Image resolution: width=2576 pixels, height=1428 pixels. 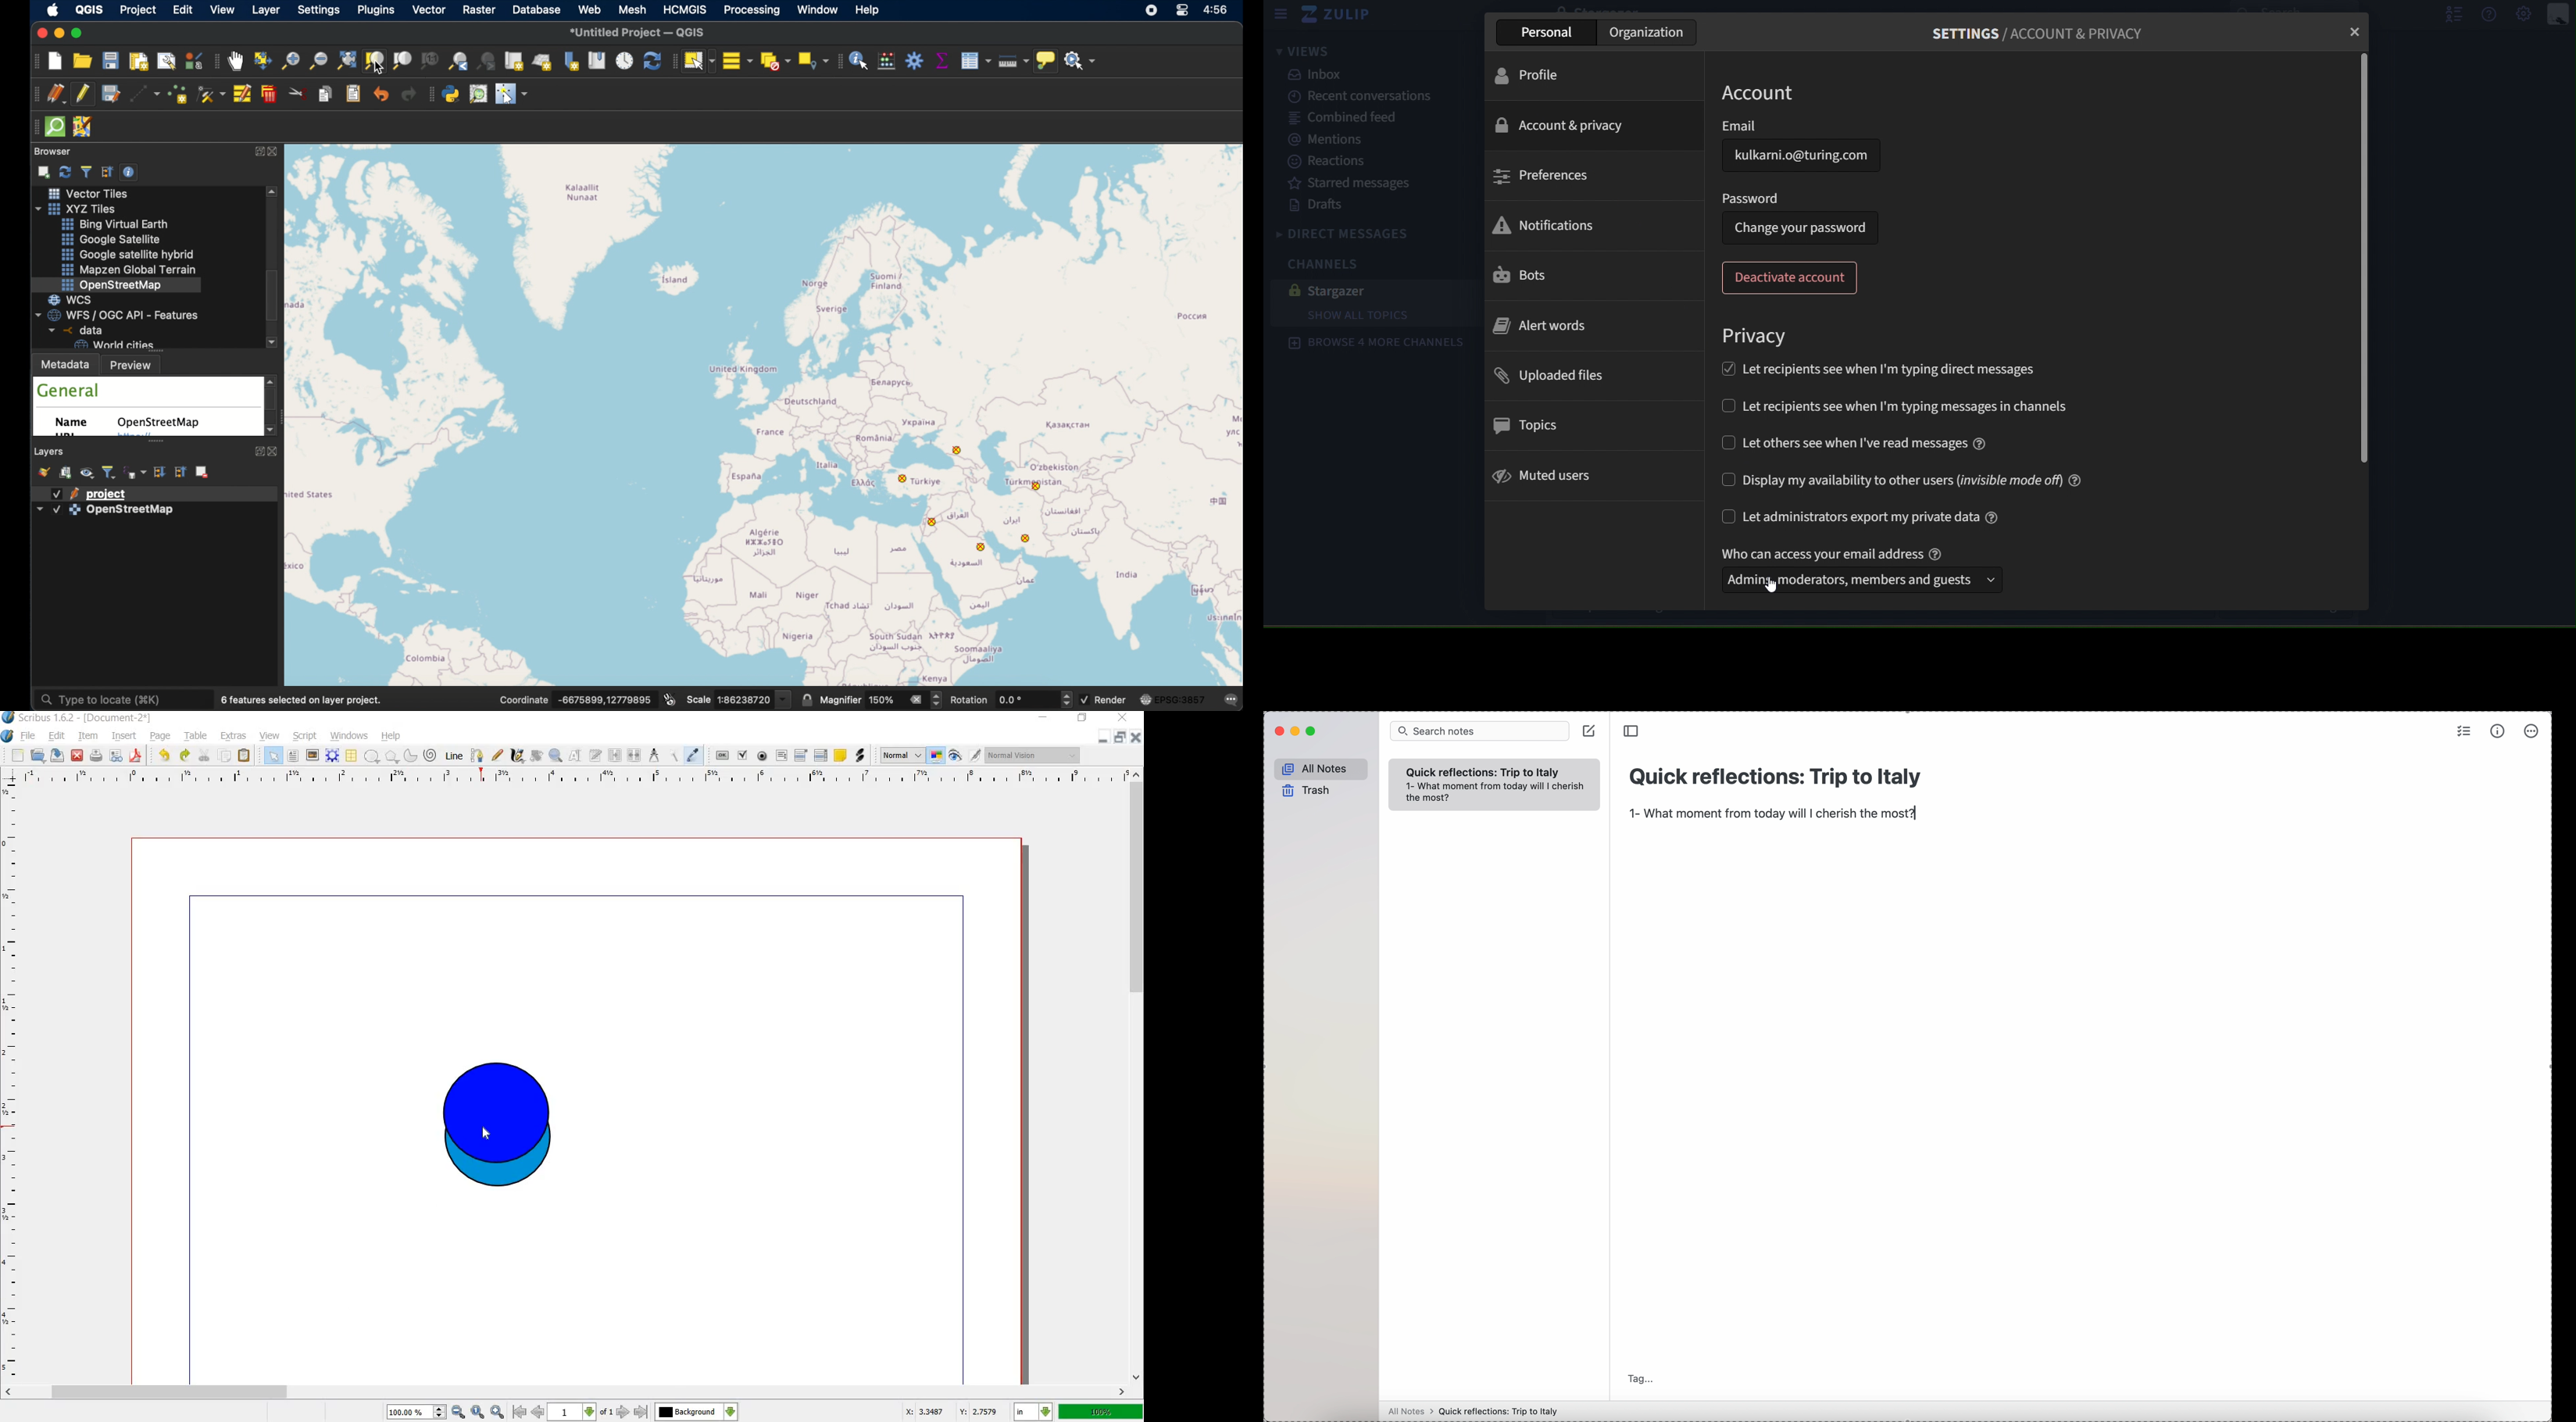 What do you see at coordinates (1371, 231) in the screenshot?
I see `direct messages` at bounding box center [1371, 231].